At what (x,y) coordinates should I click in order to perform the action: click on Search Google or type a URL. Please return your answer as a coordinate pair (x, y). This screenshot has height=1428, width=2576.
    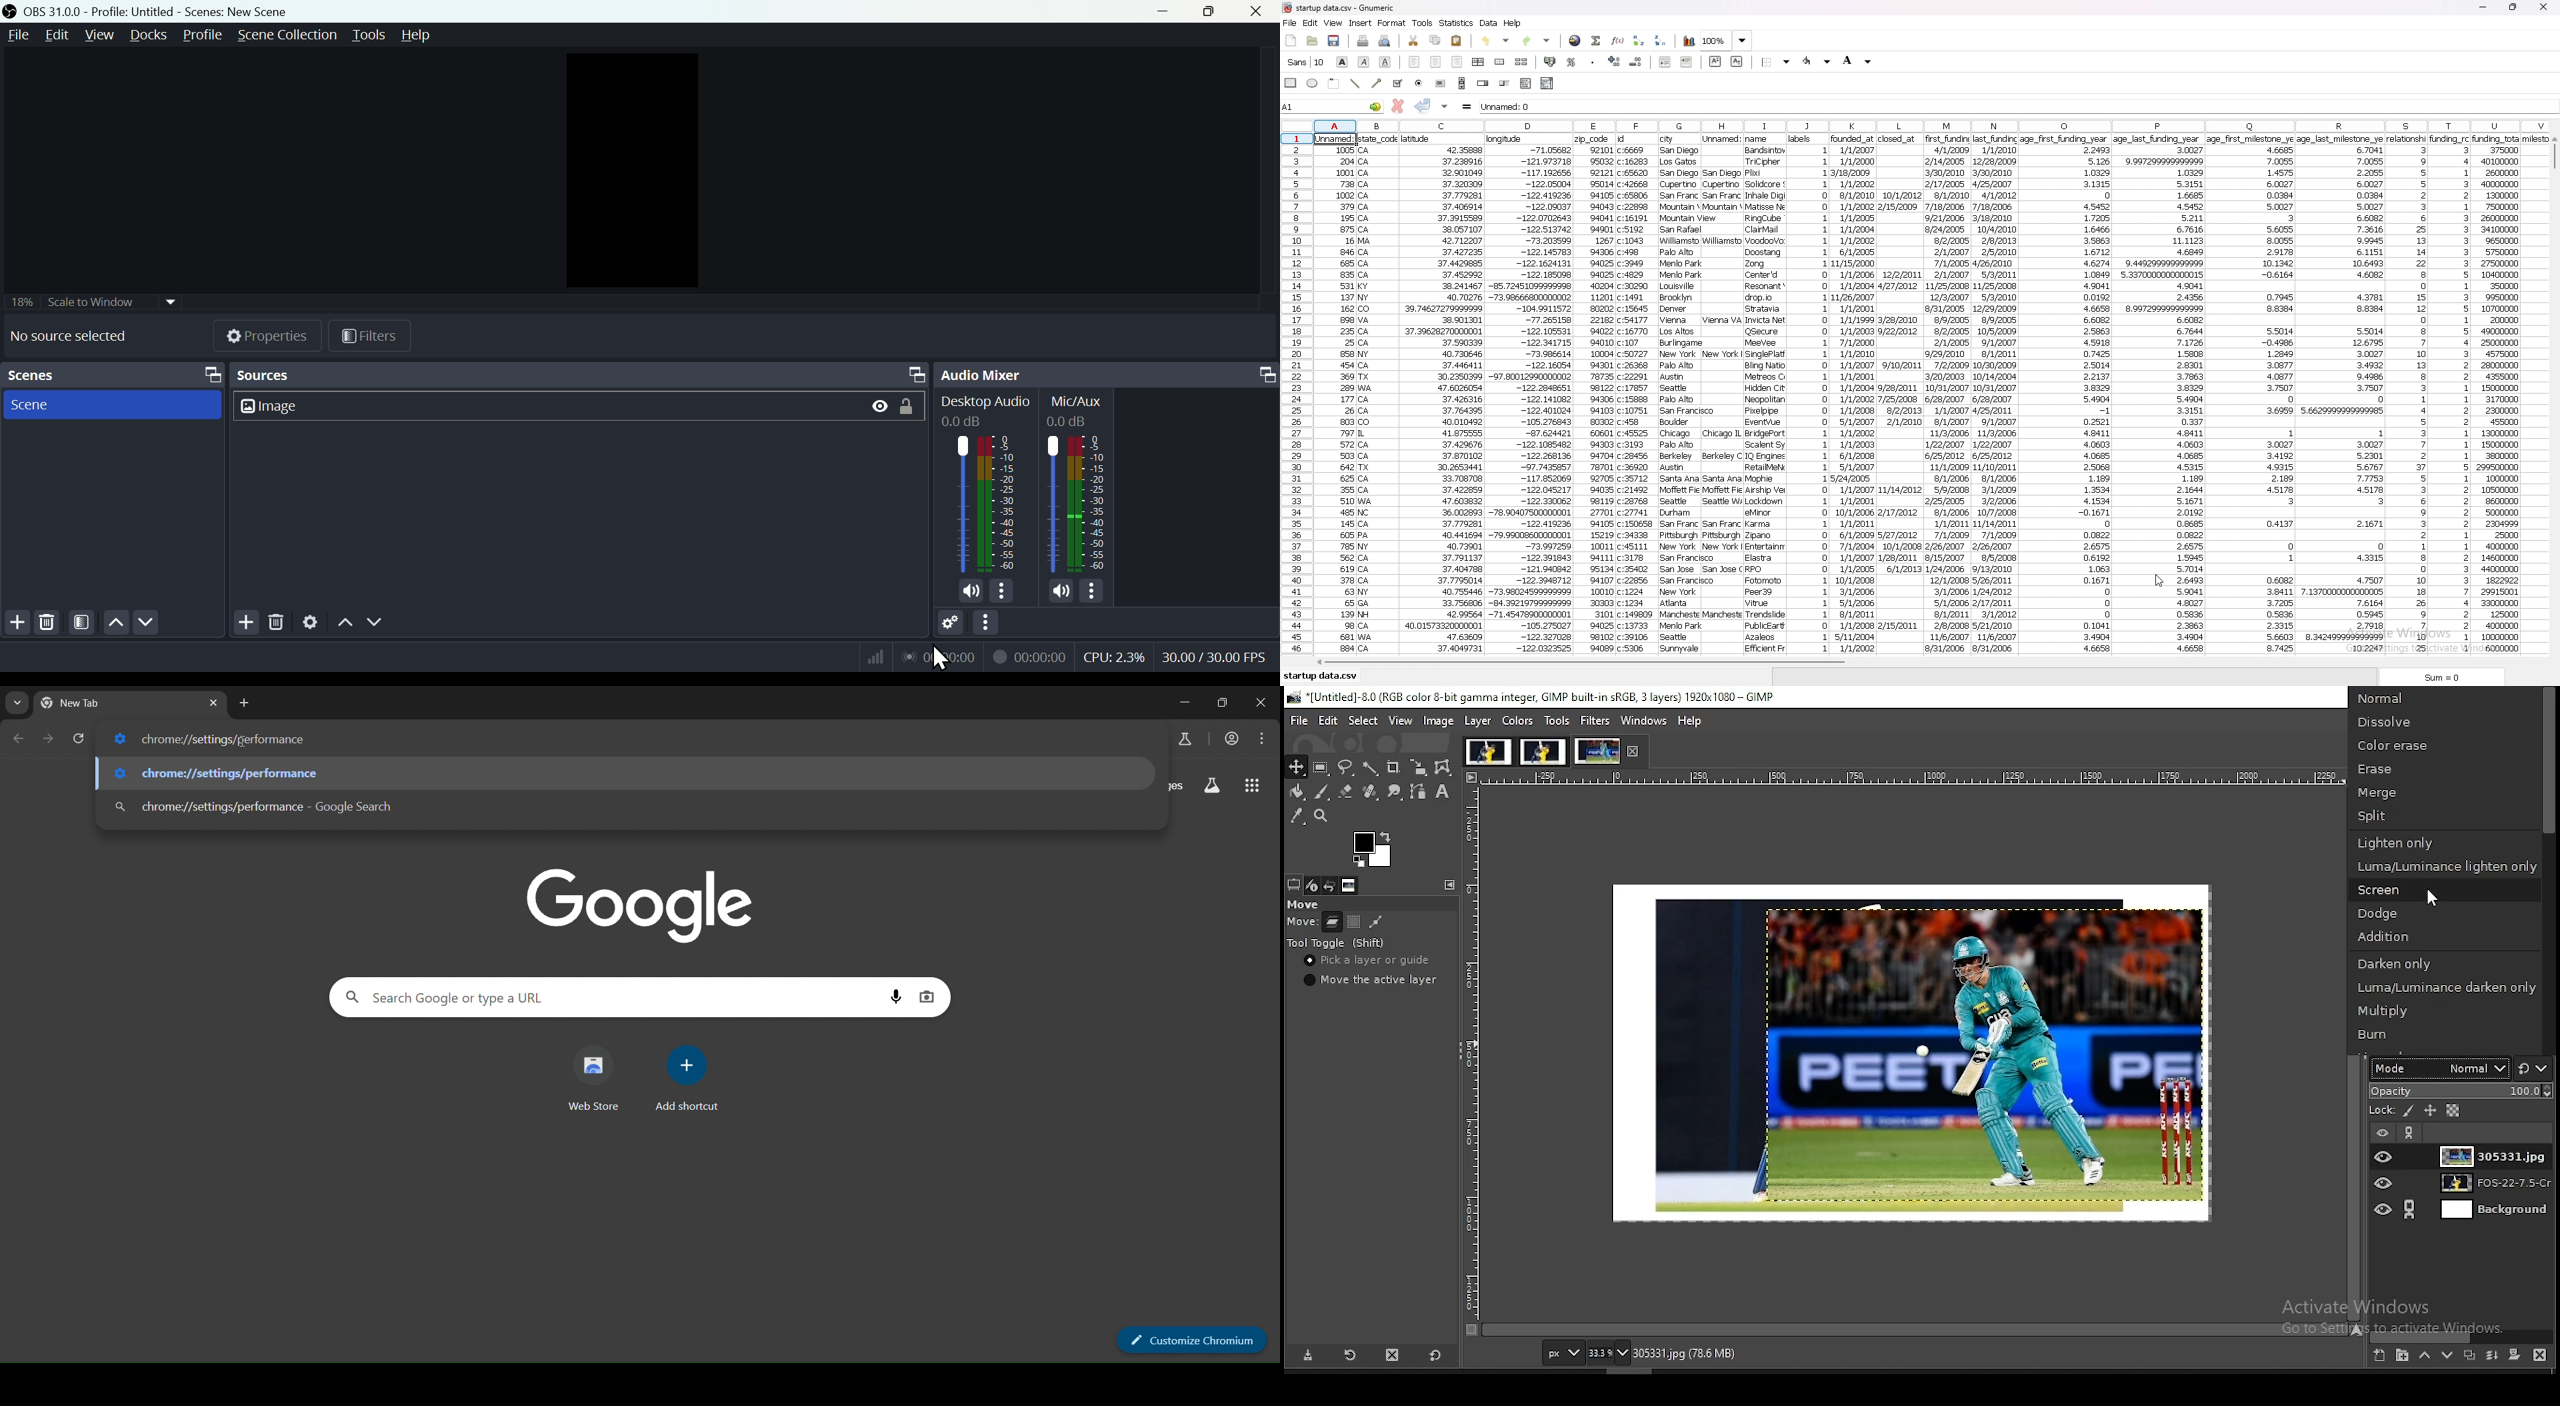
    Looking at the image, I should click on (606, 997).